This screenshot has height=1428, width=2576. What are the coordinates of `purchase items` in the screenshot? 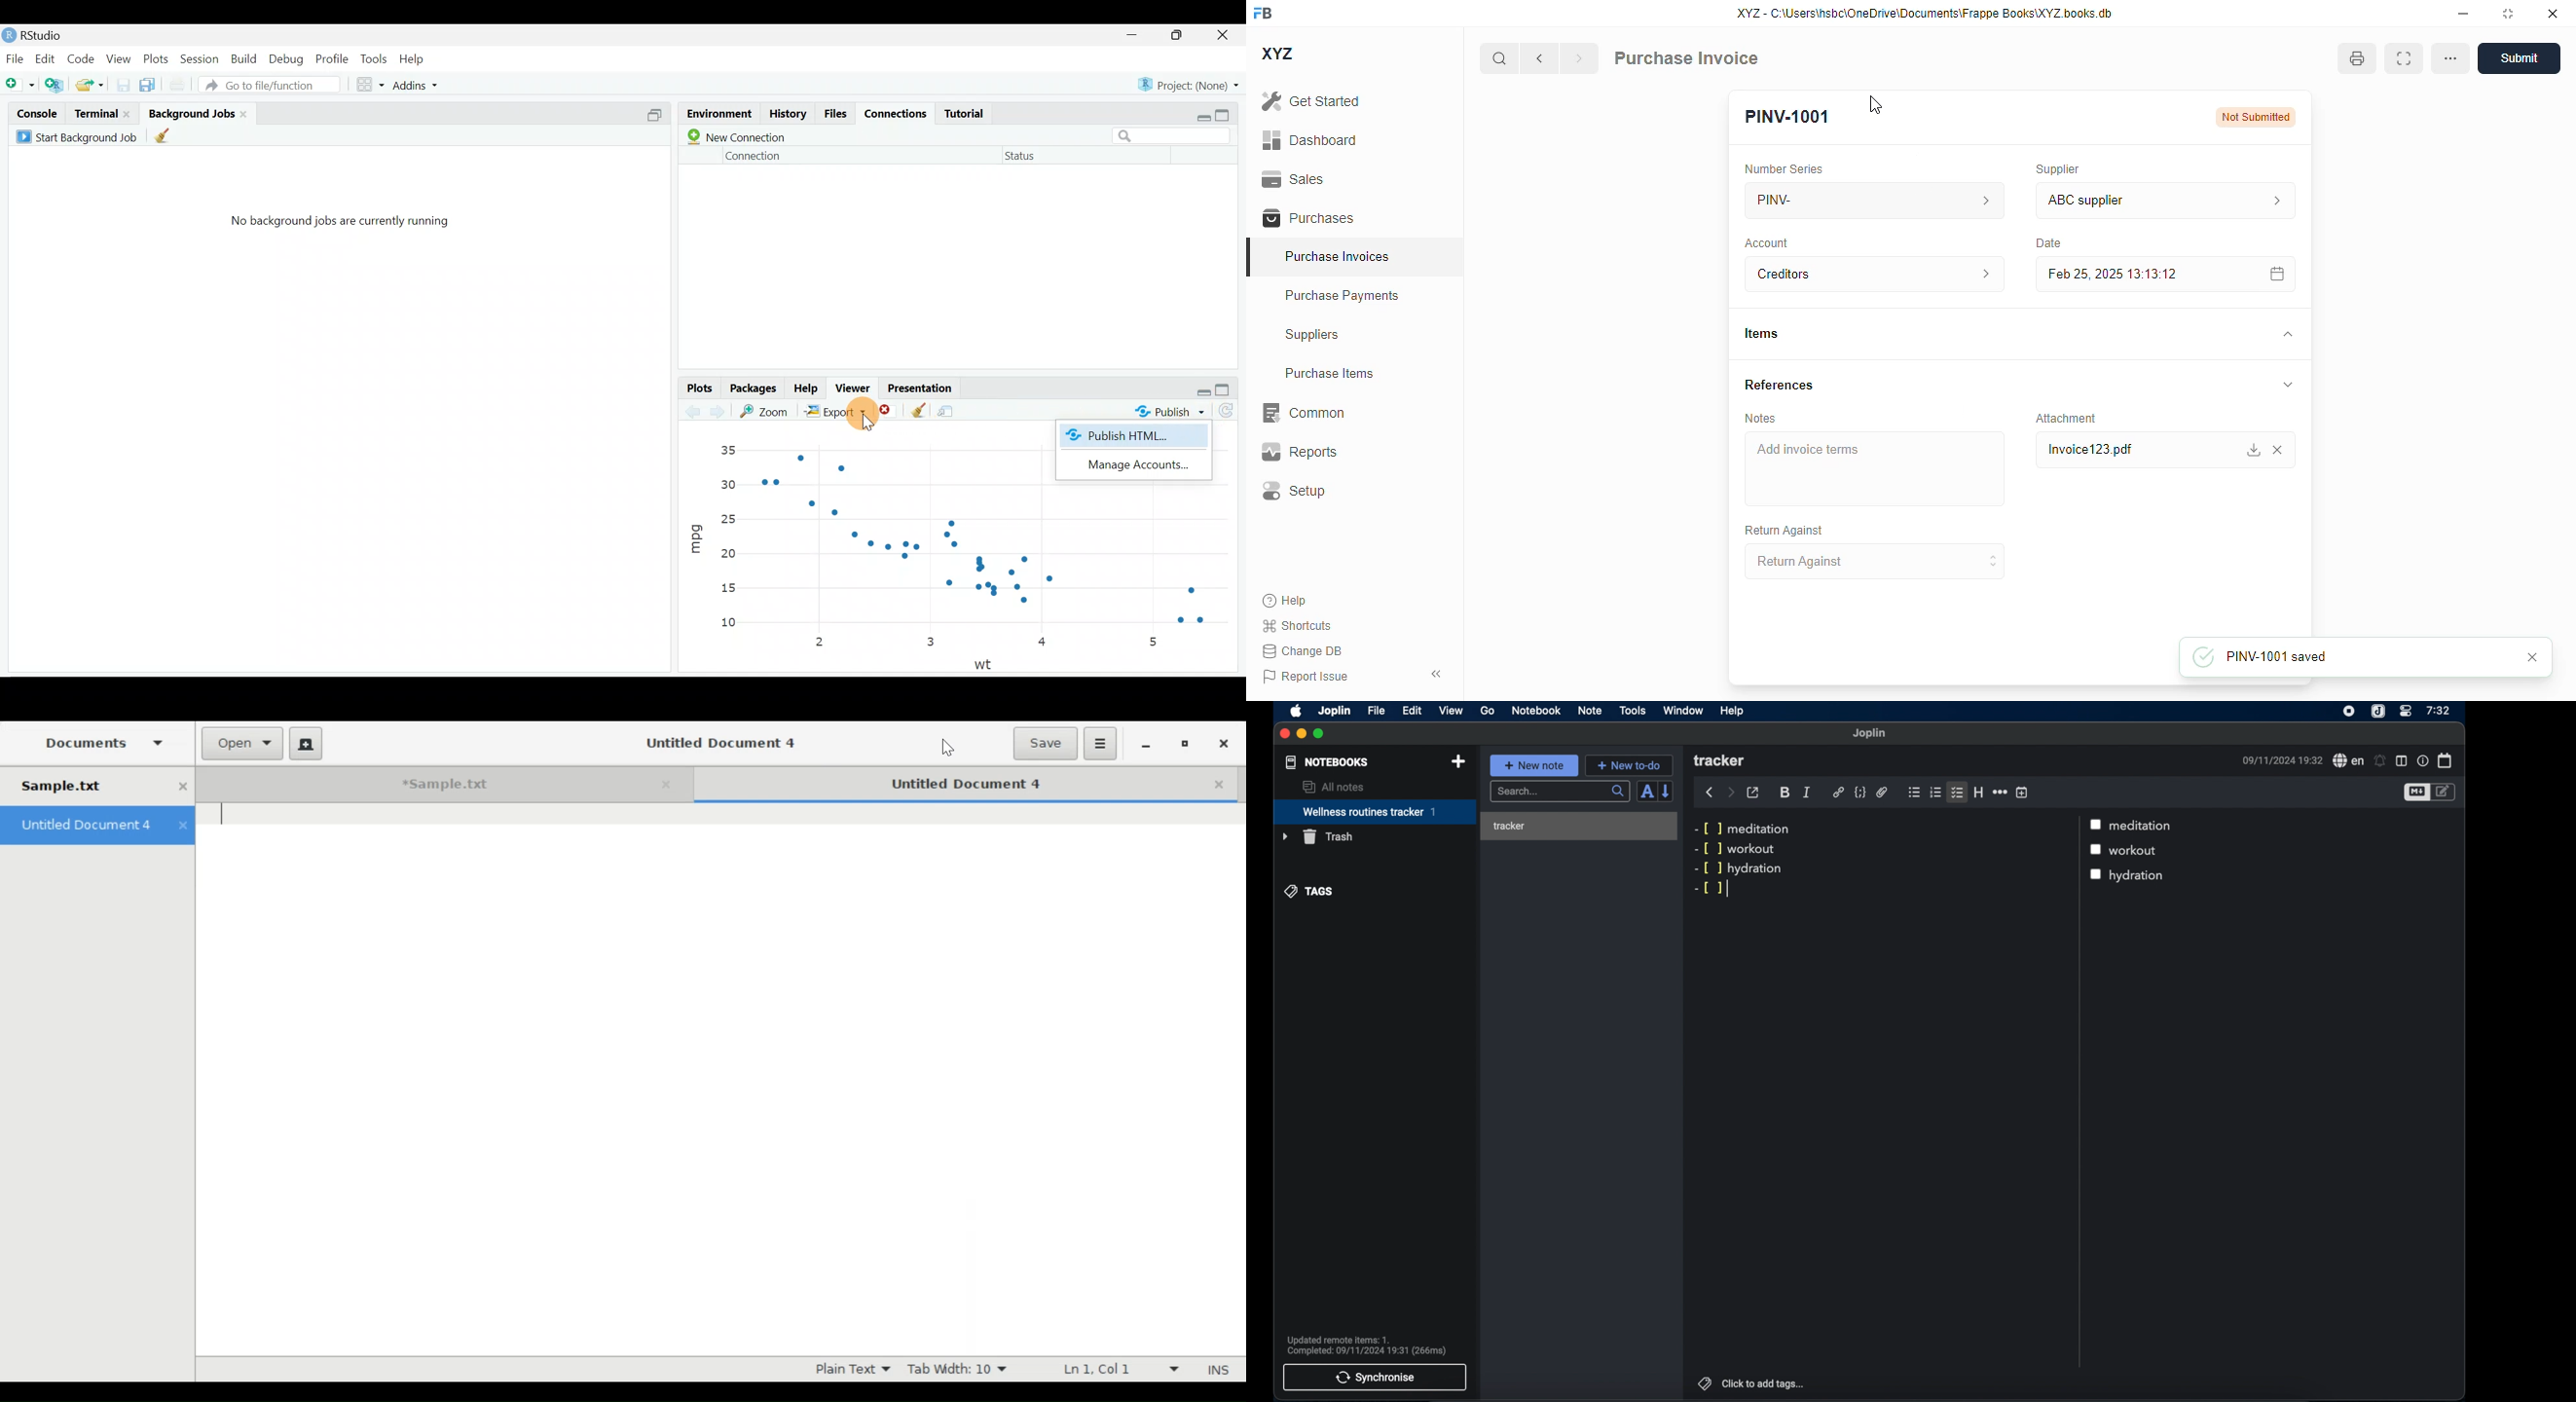 It's located at (1330, 373).